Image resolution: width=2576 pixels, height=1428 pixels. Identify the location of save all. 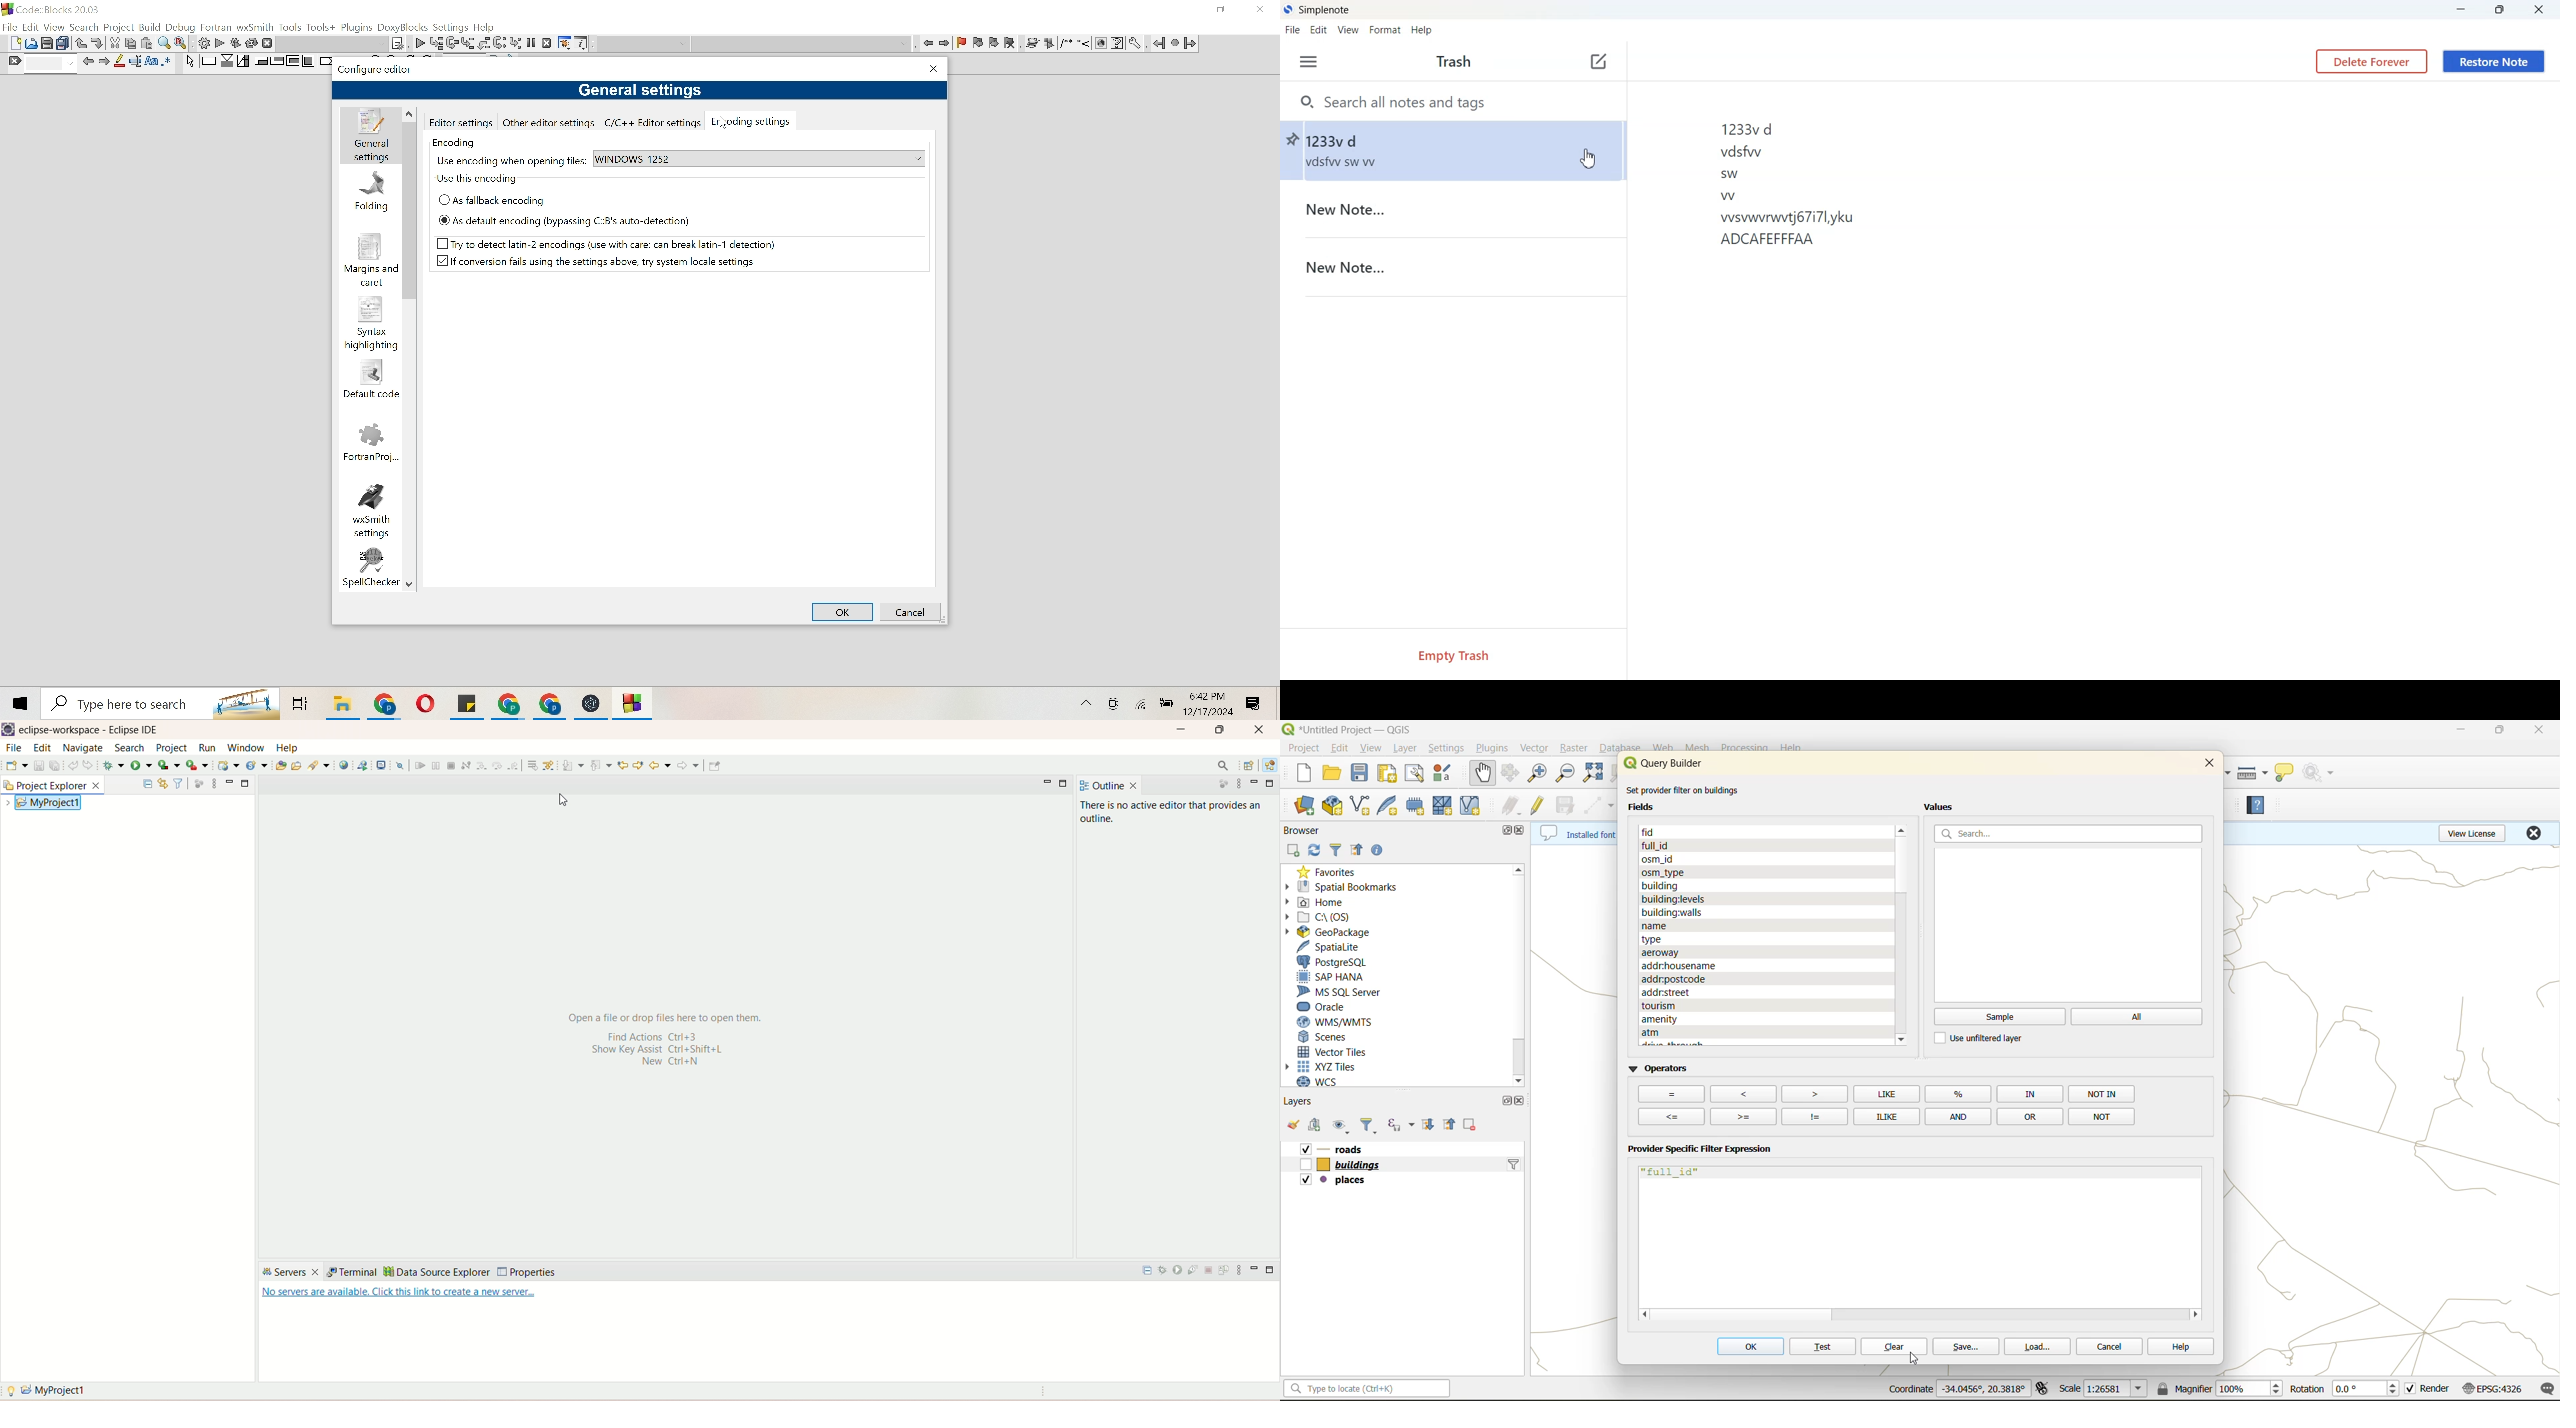
(55, 767).